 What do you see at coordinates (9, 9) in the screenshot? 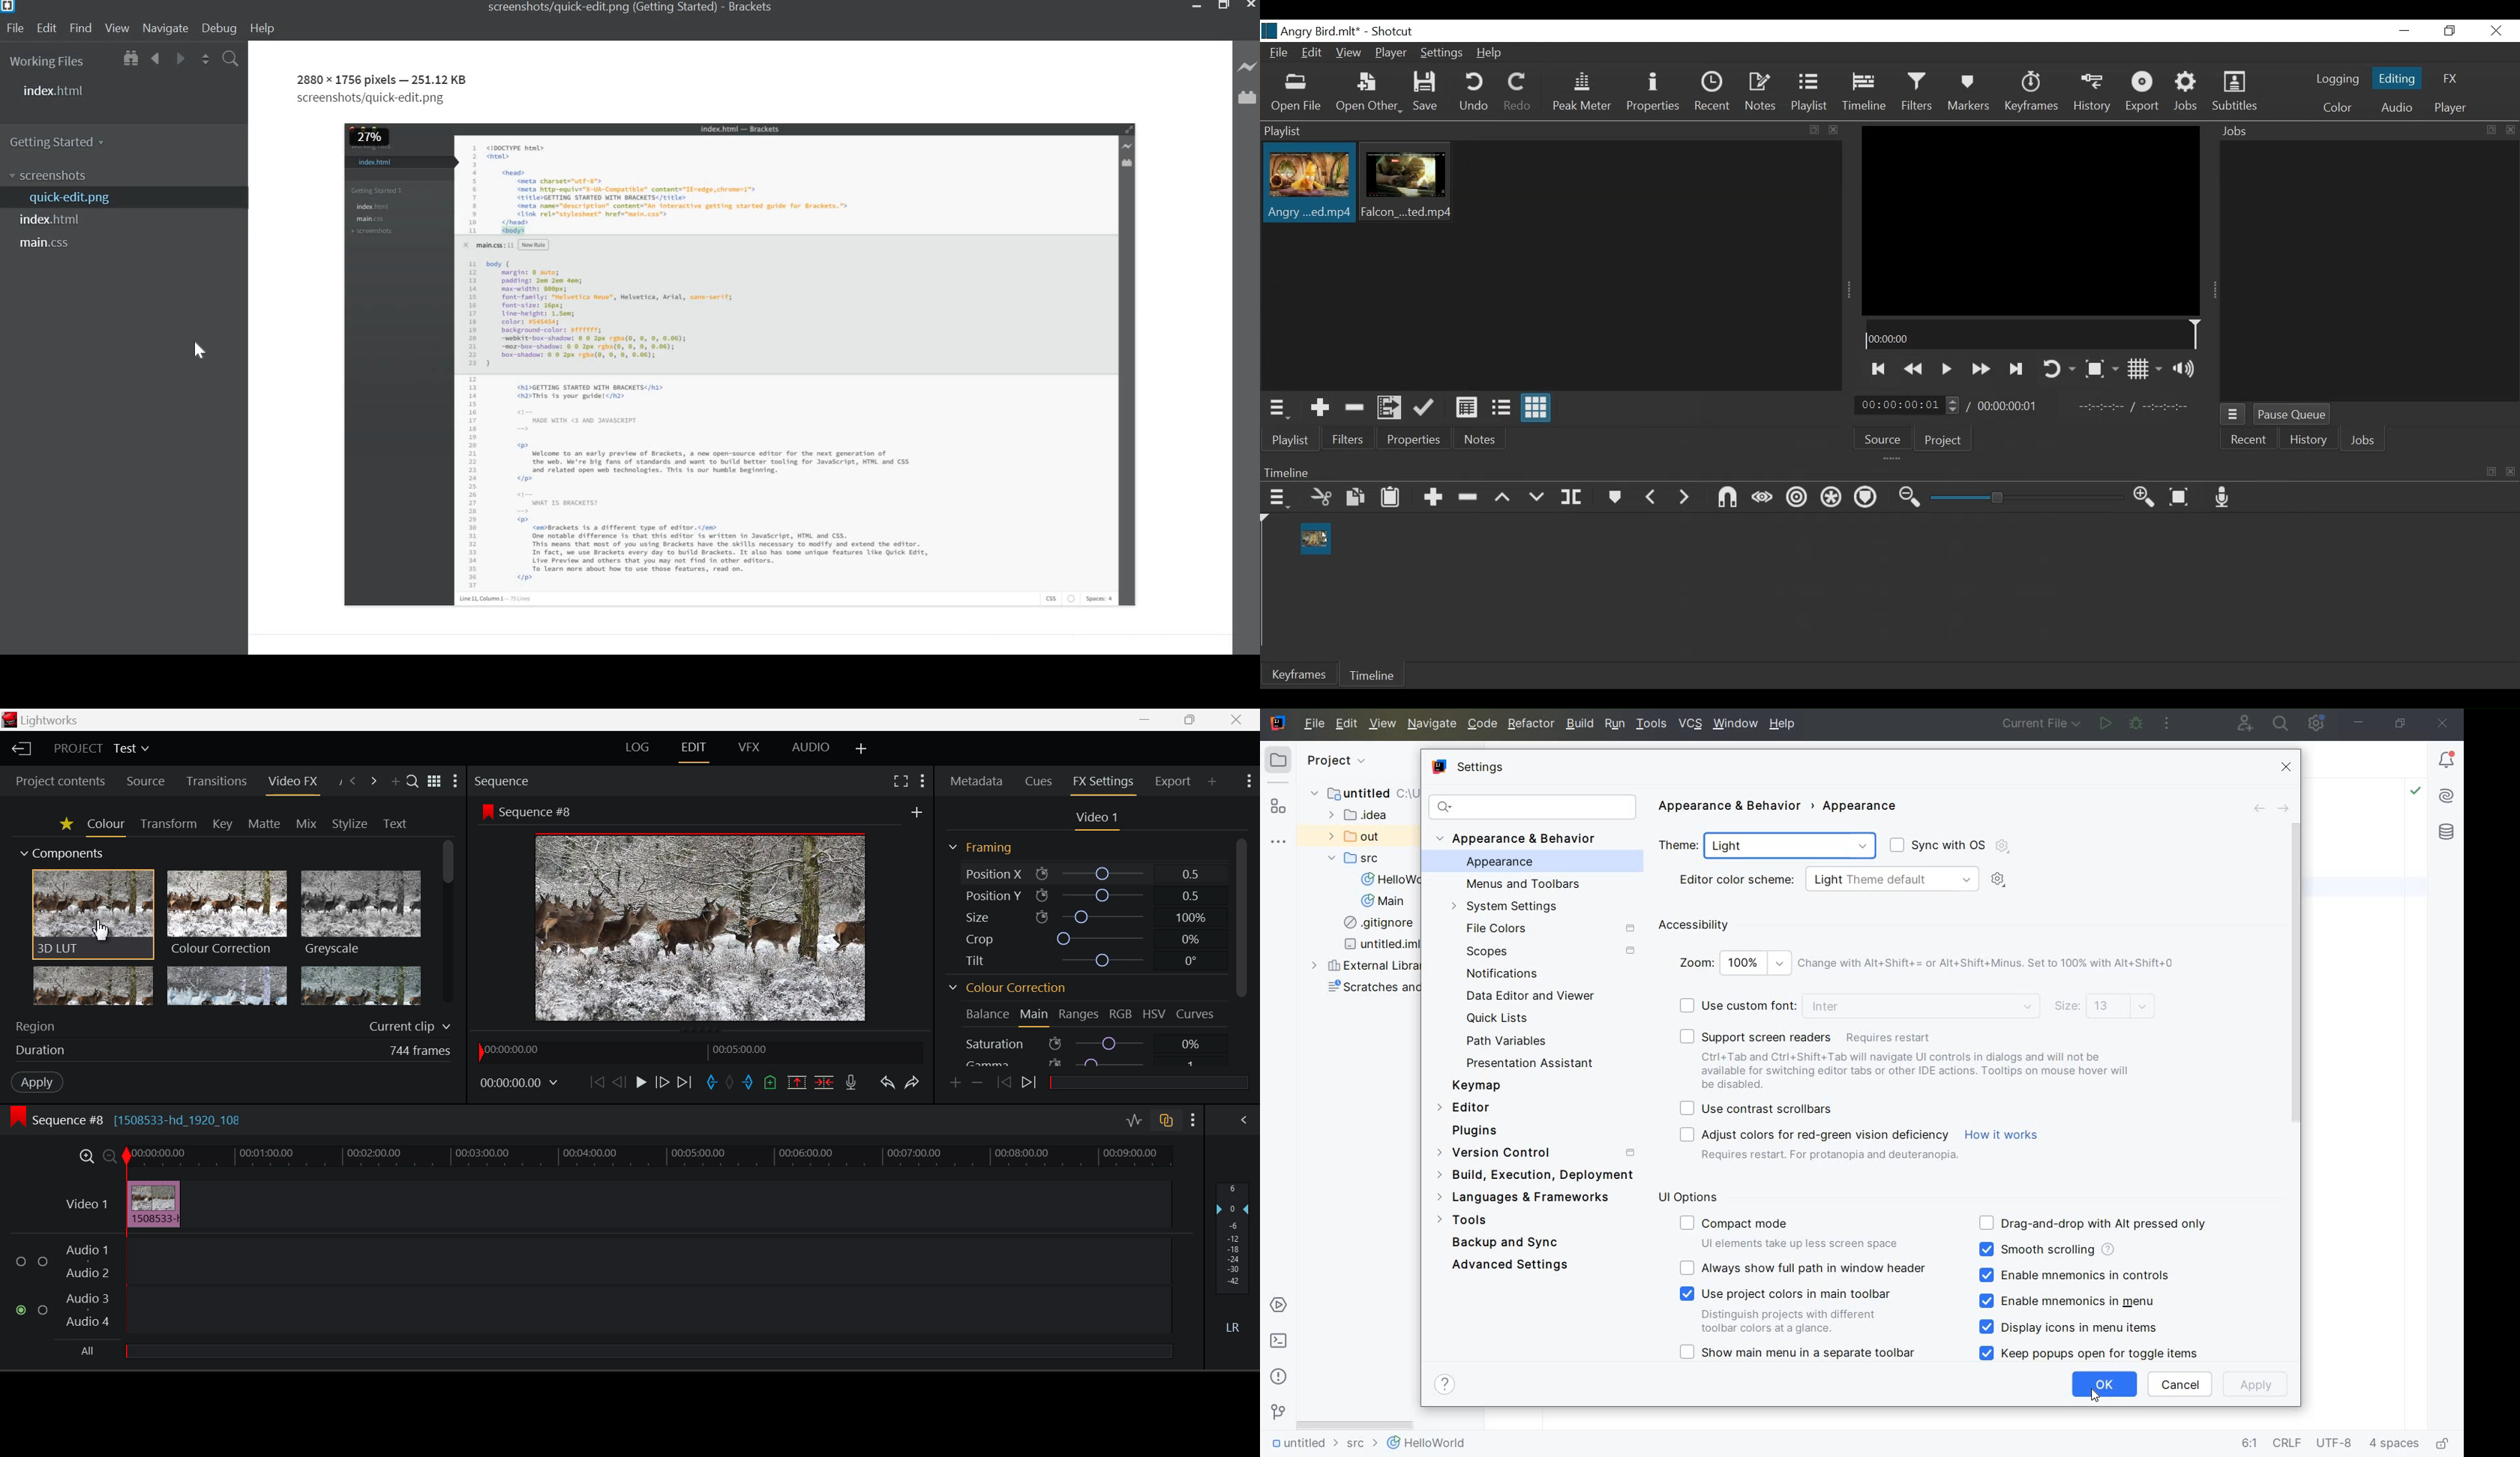
I see `Bracket Desktop icon` at bounding box center [9, 9].